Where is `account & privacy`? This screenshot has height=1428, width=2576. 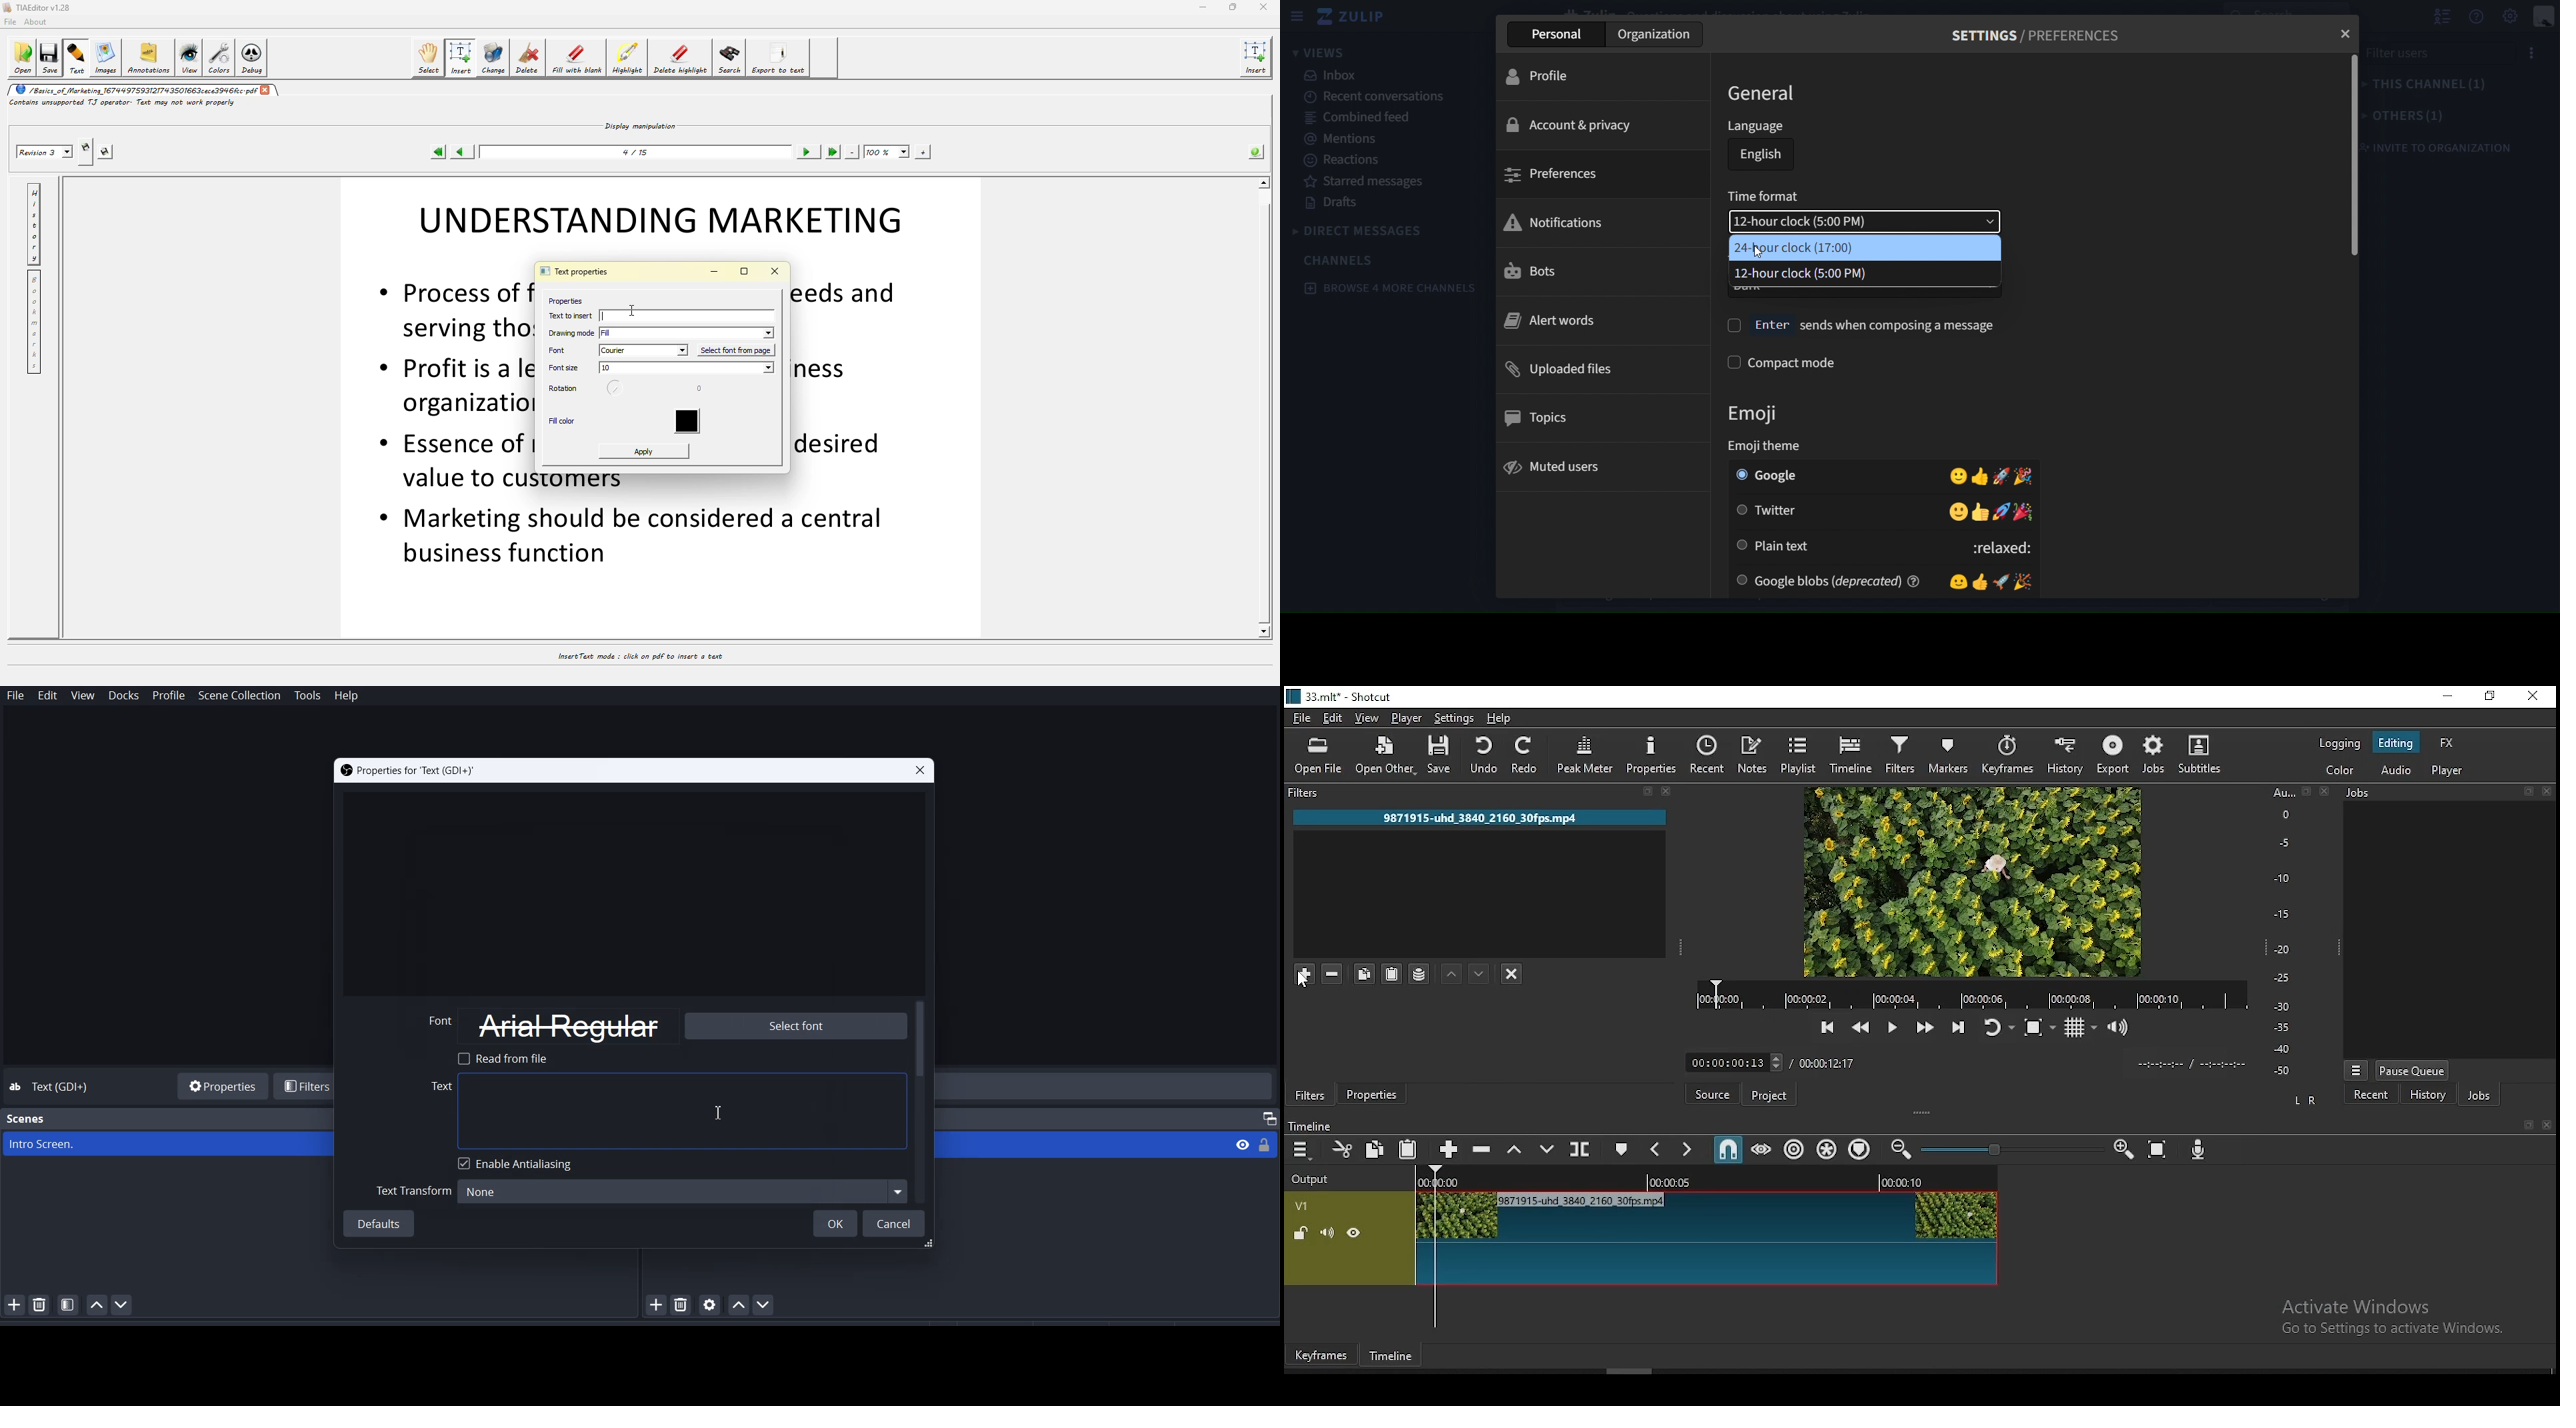 account & privacy is located at coordinates (1599, 125).